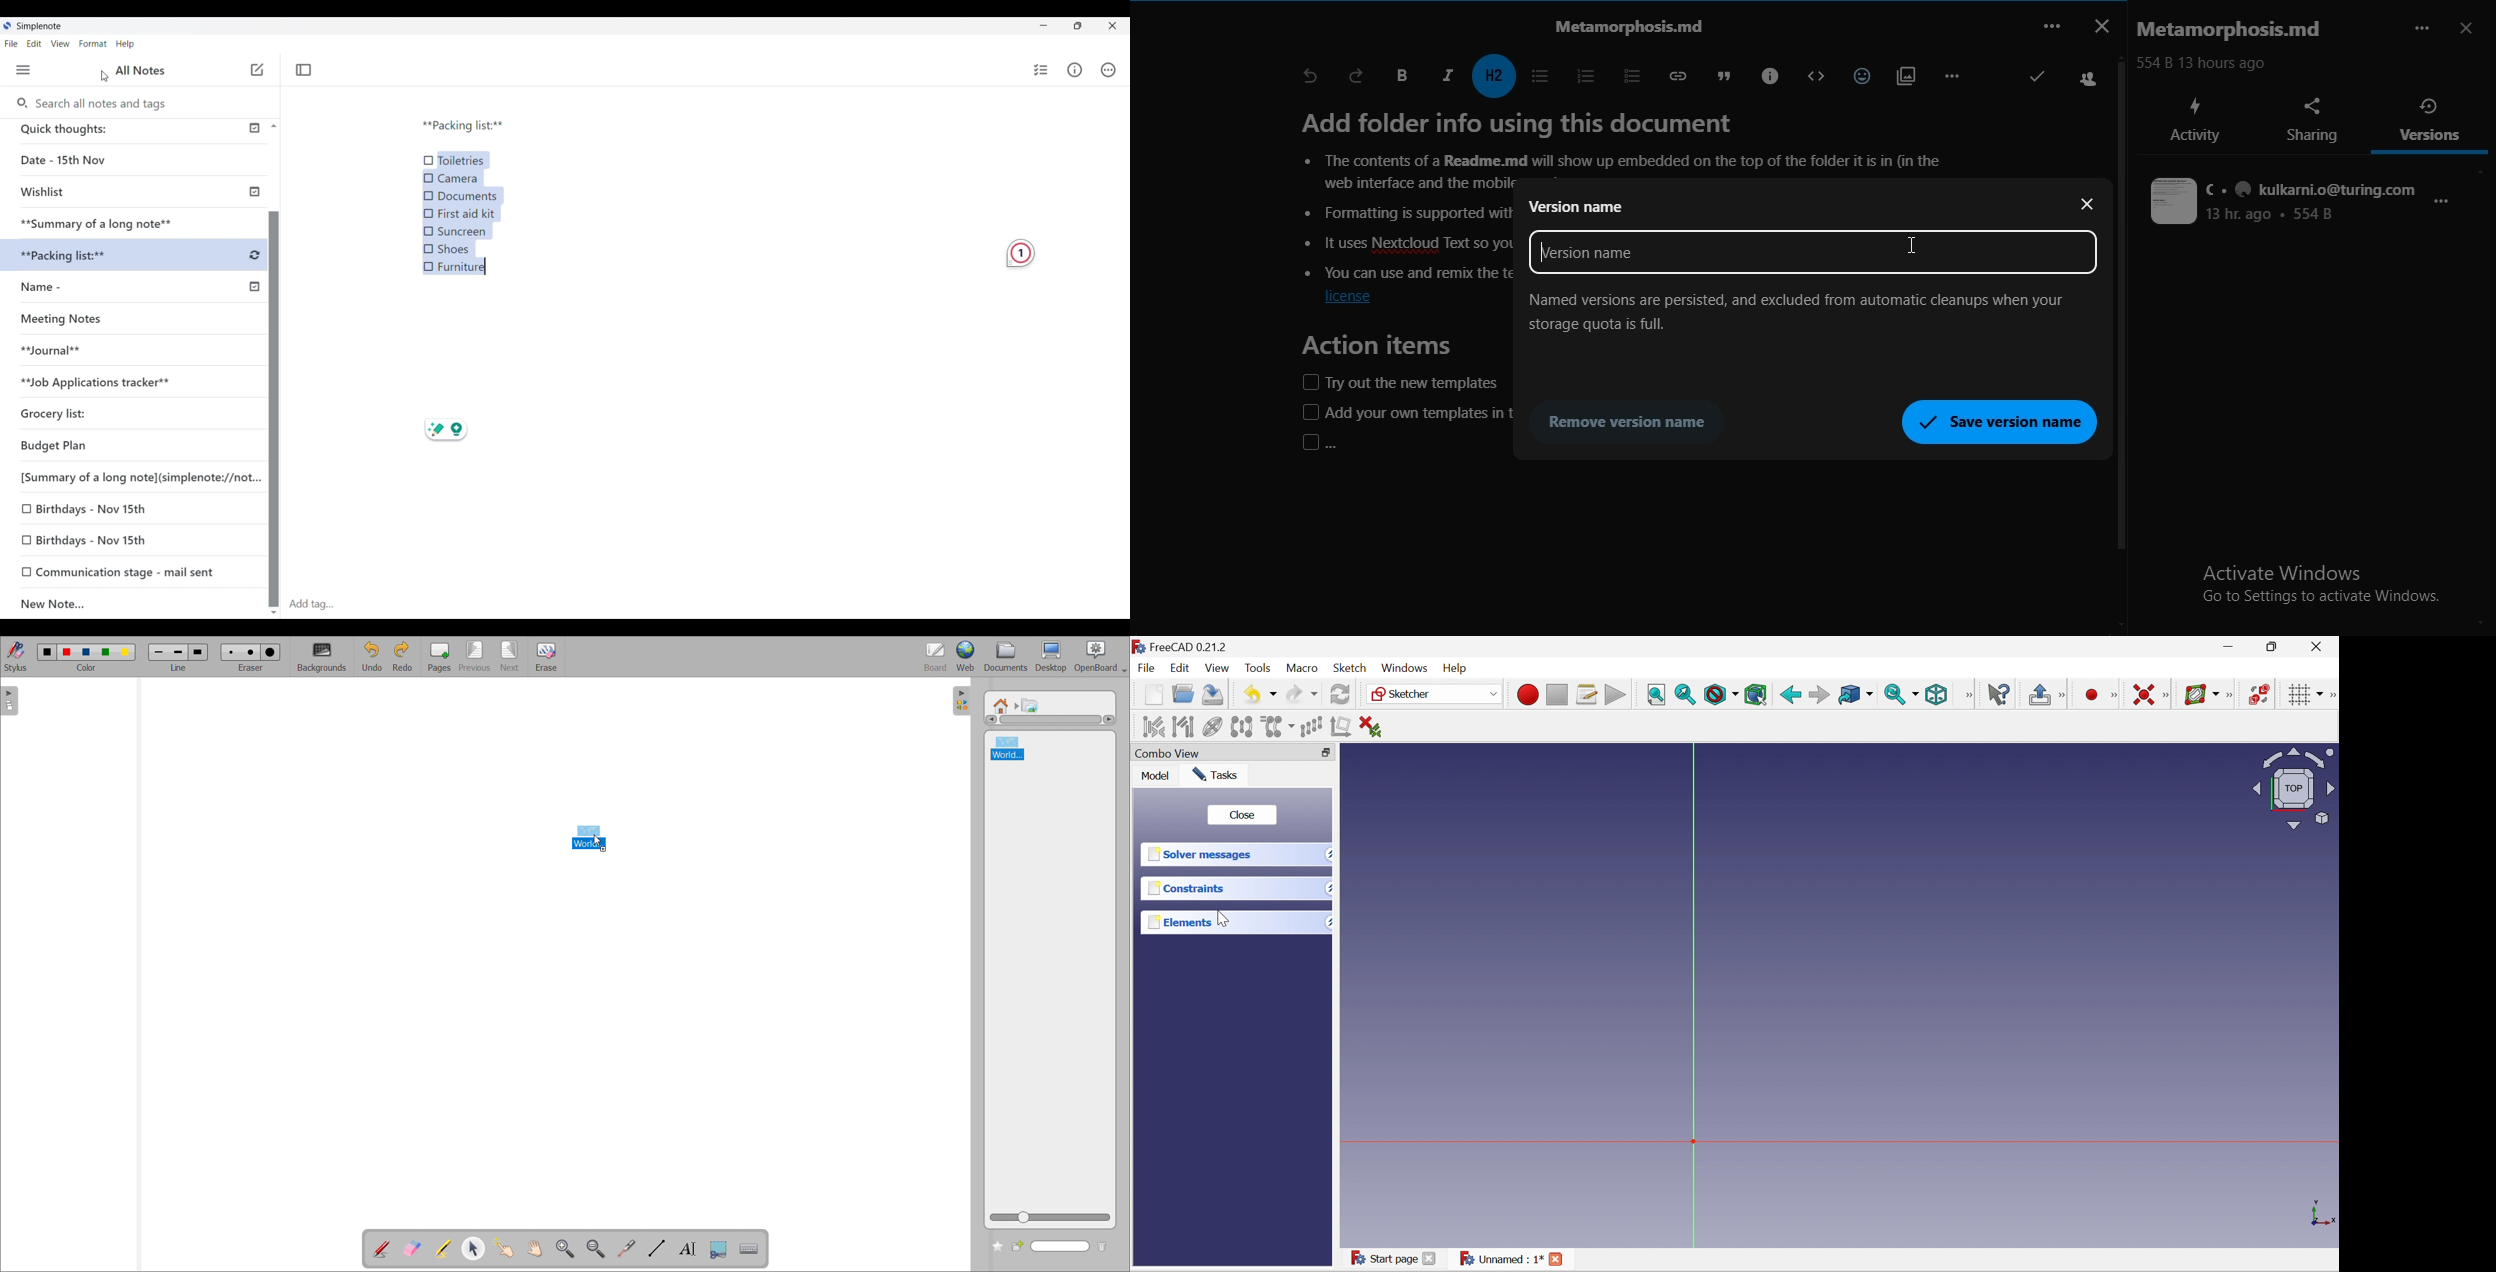 The width and height of the screenshot is (2520, 1288). Describe the element at coordinates (311, 605) in the screenshot. I see `Click to type in tag` at that location.